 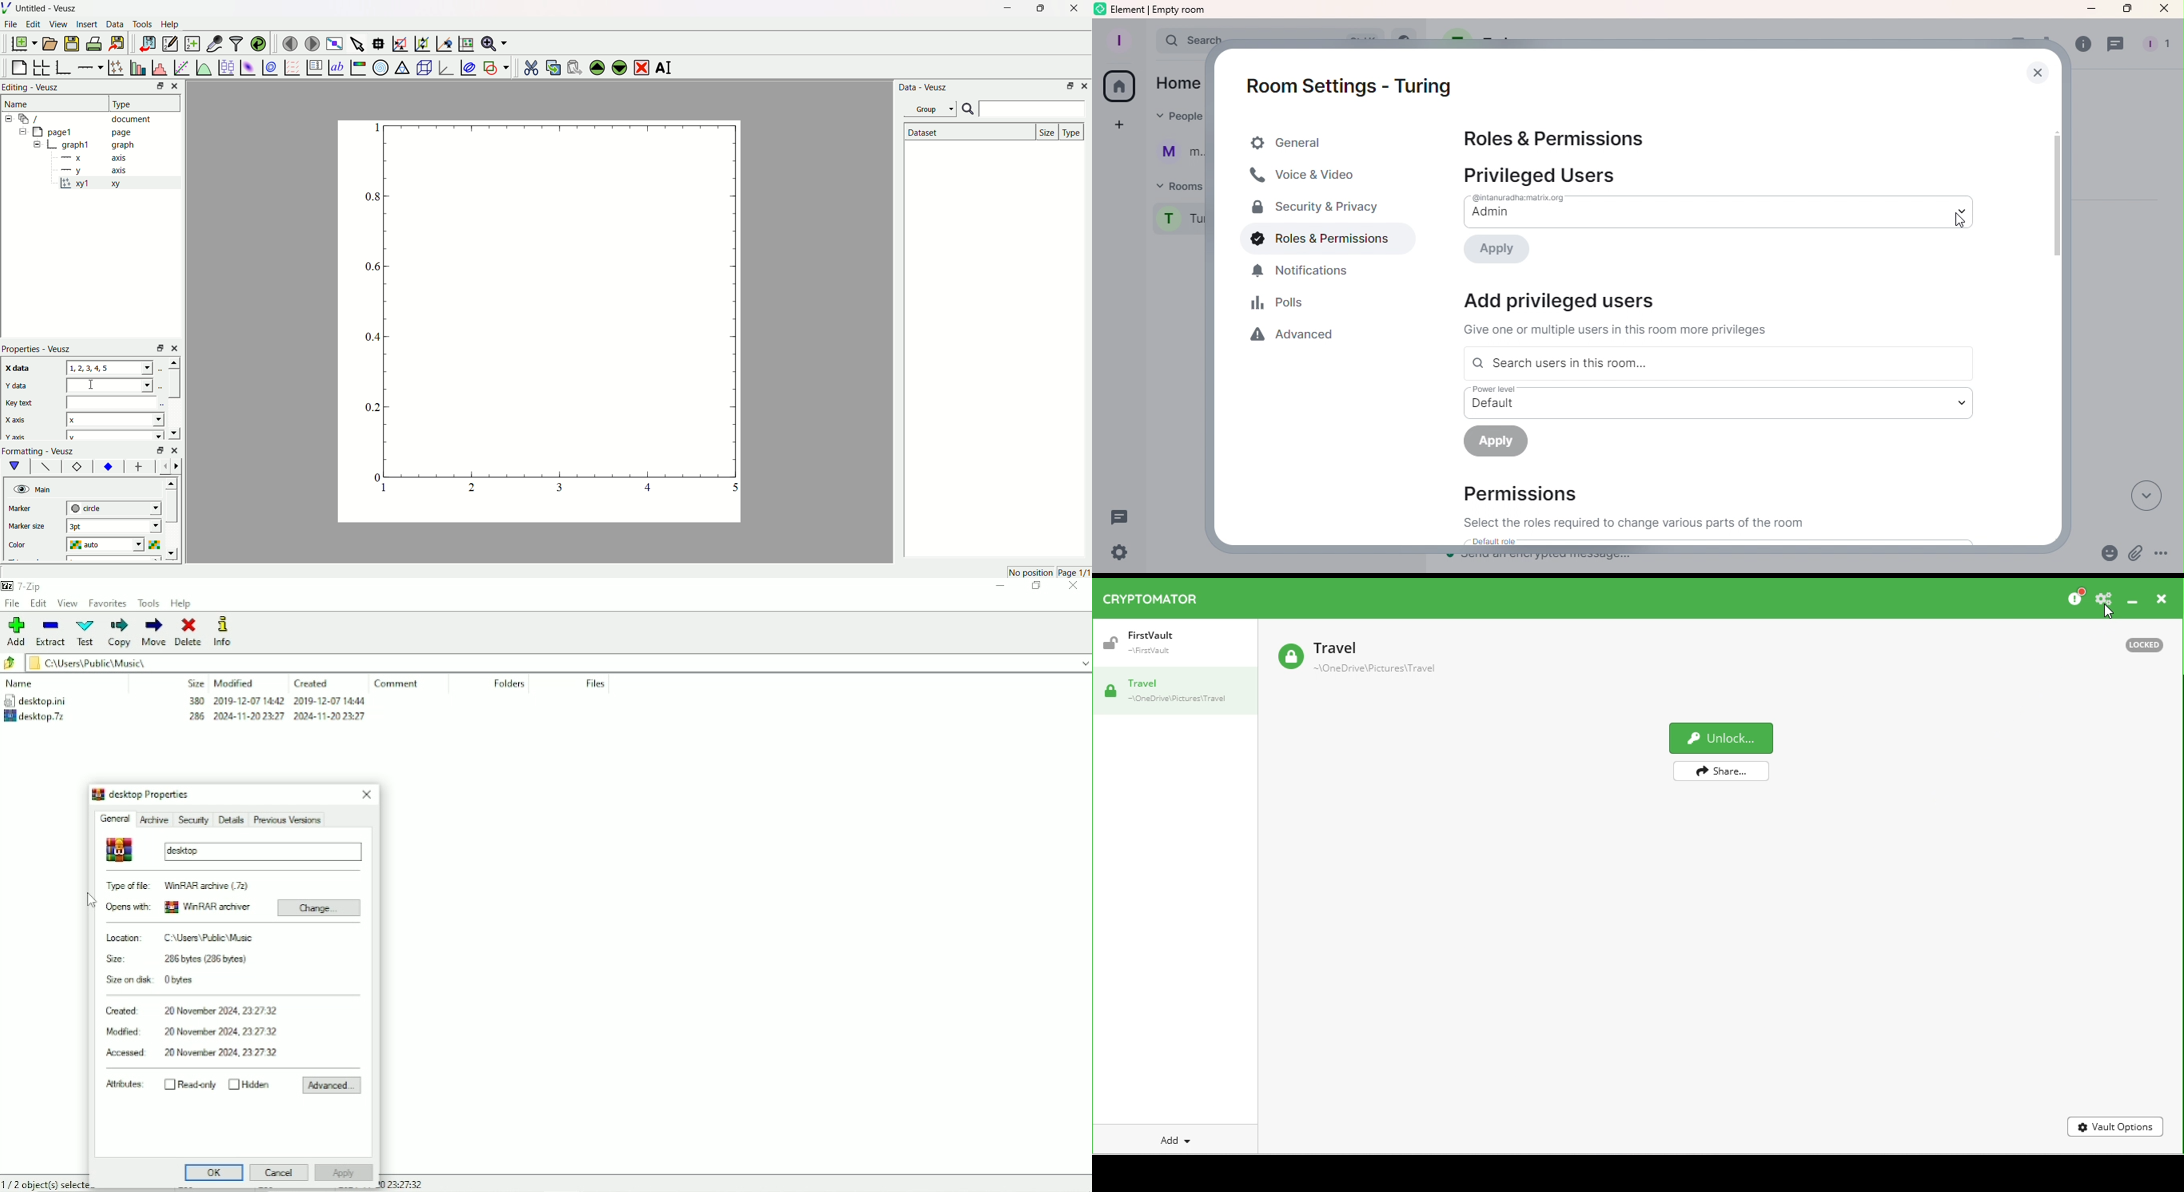 I want to click on Account, so click(x=1123, y=38).